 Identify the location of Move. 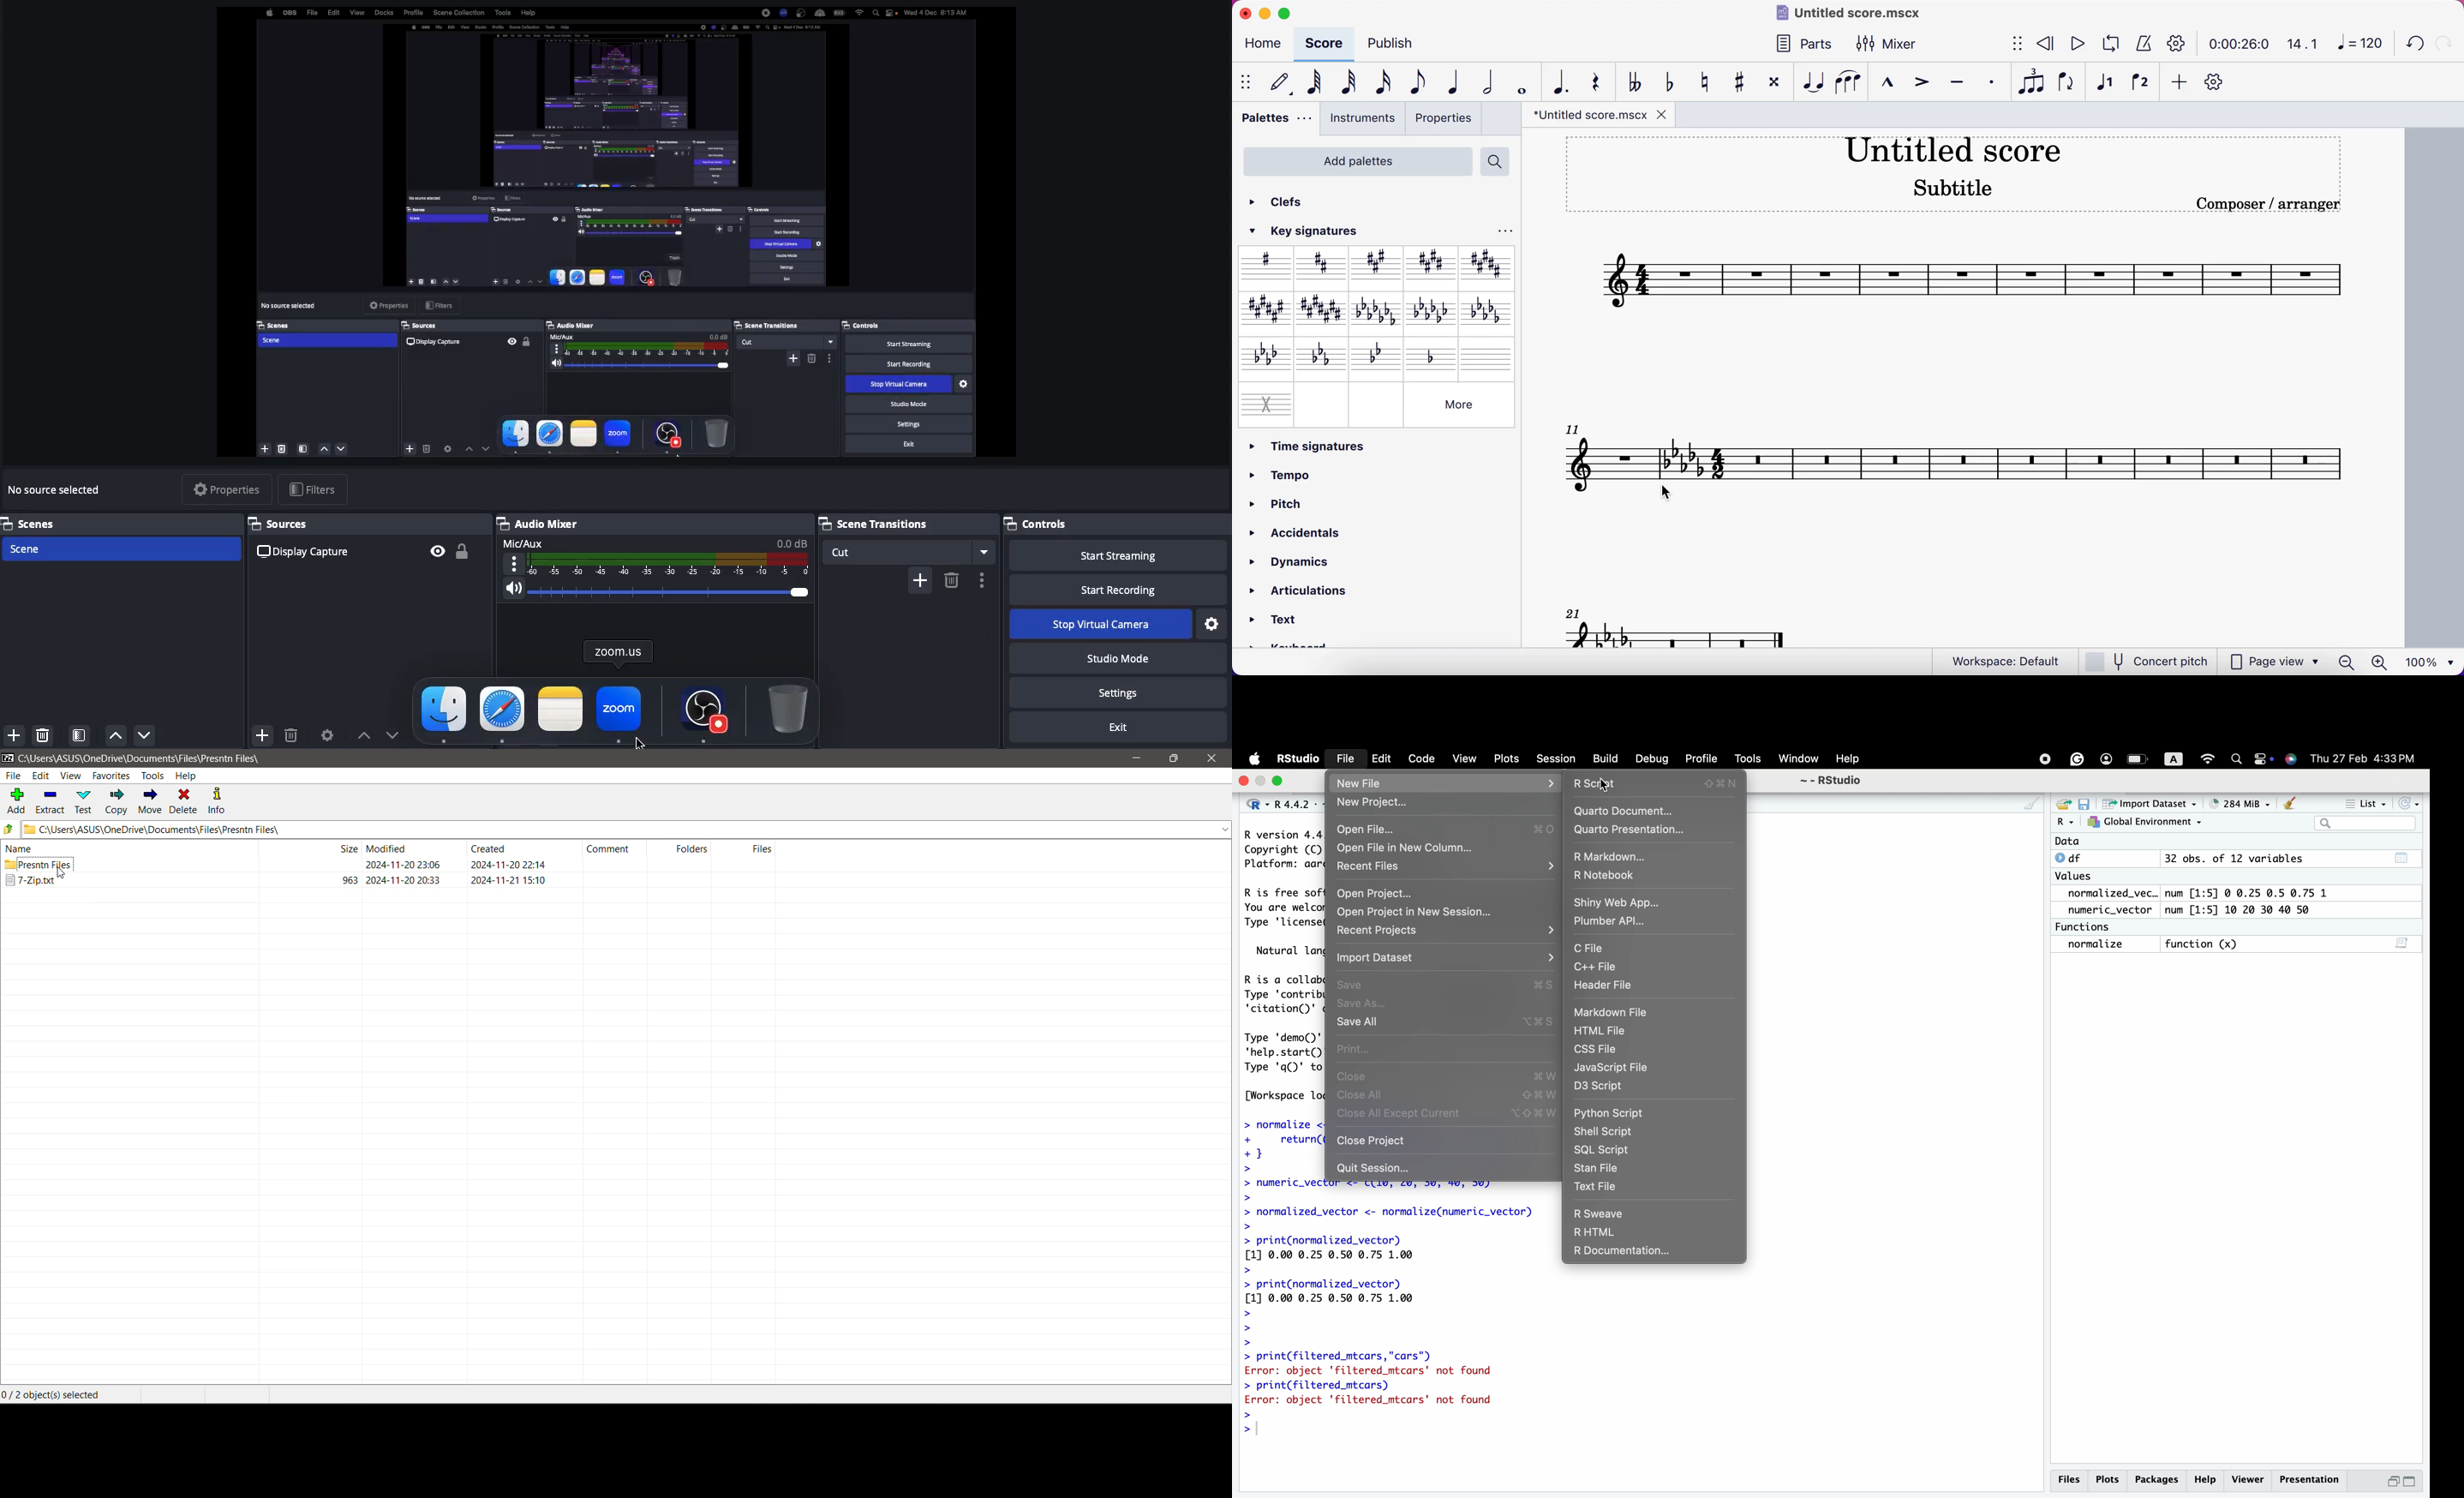
(152, 802).